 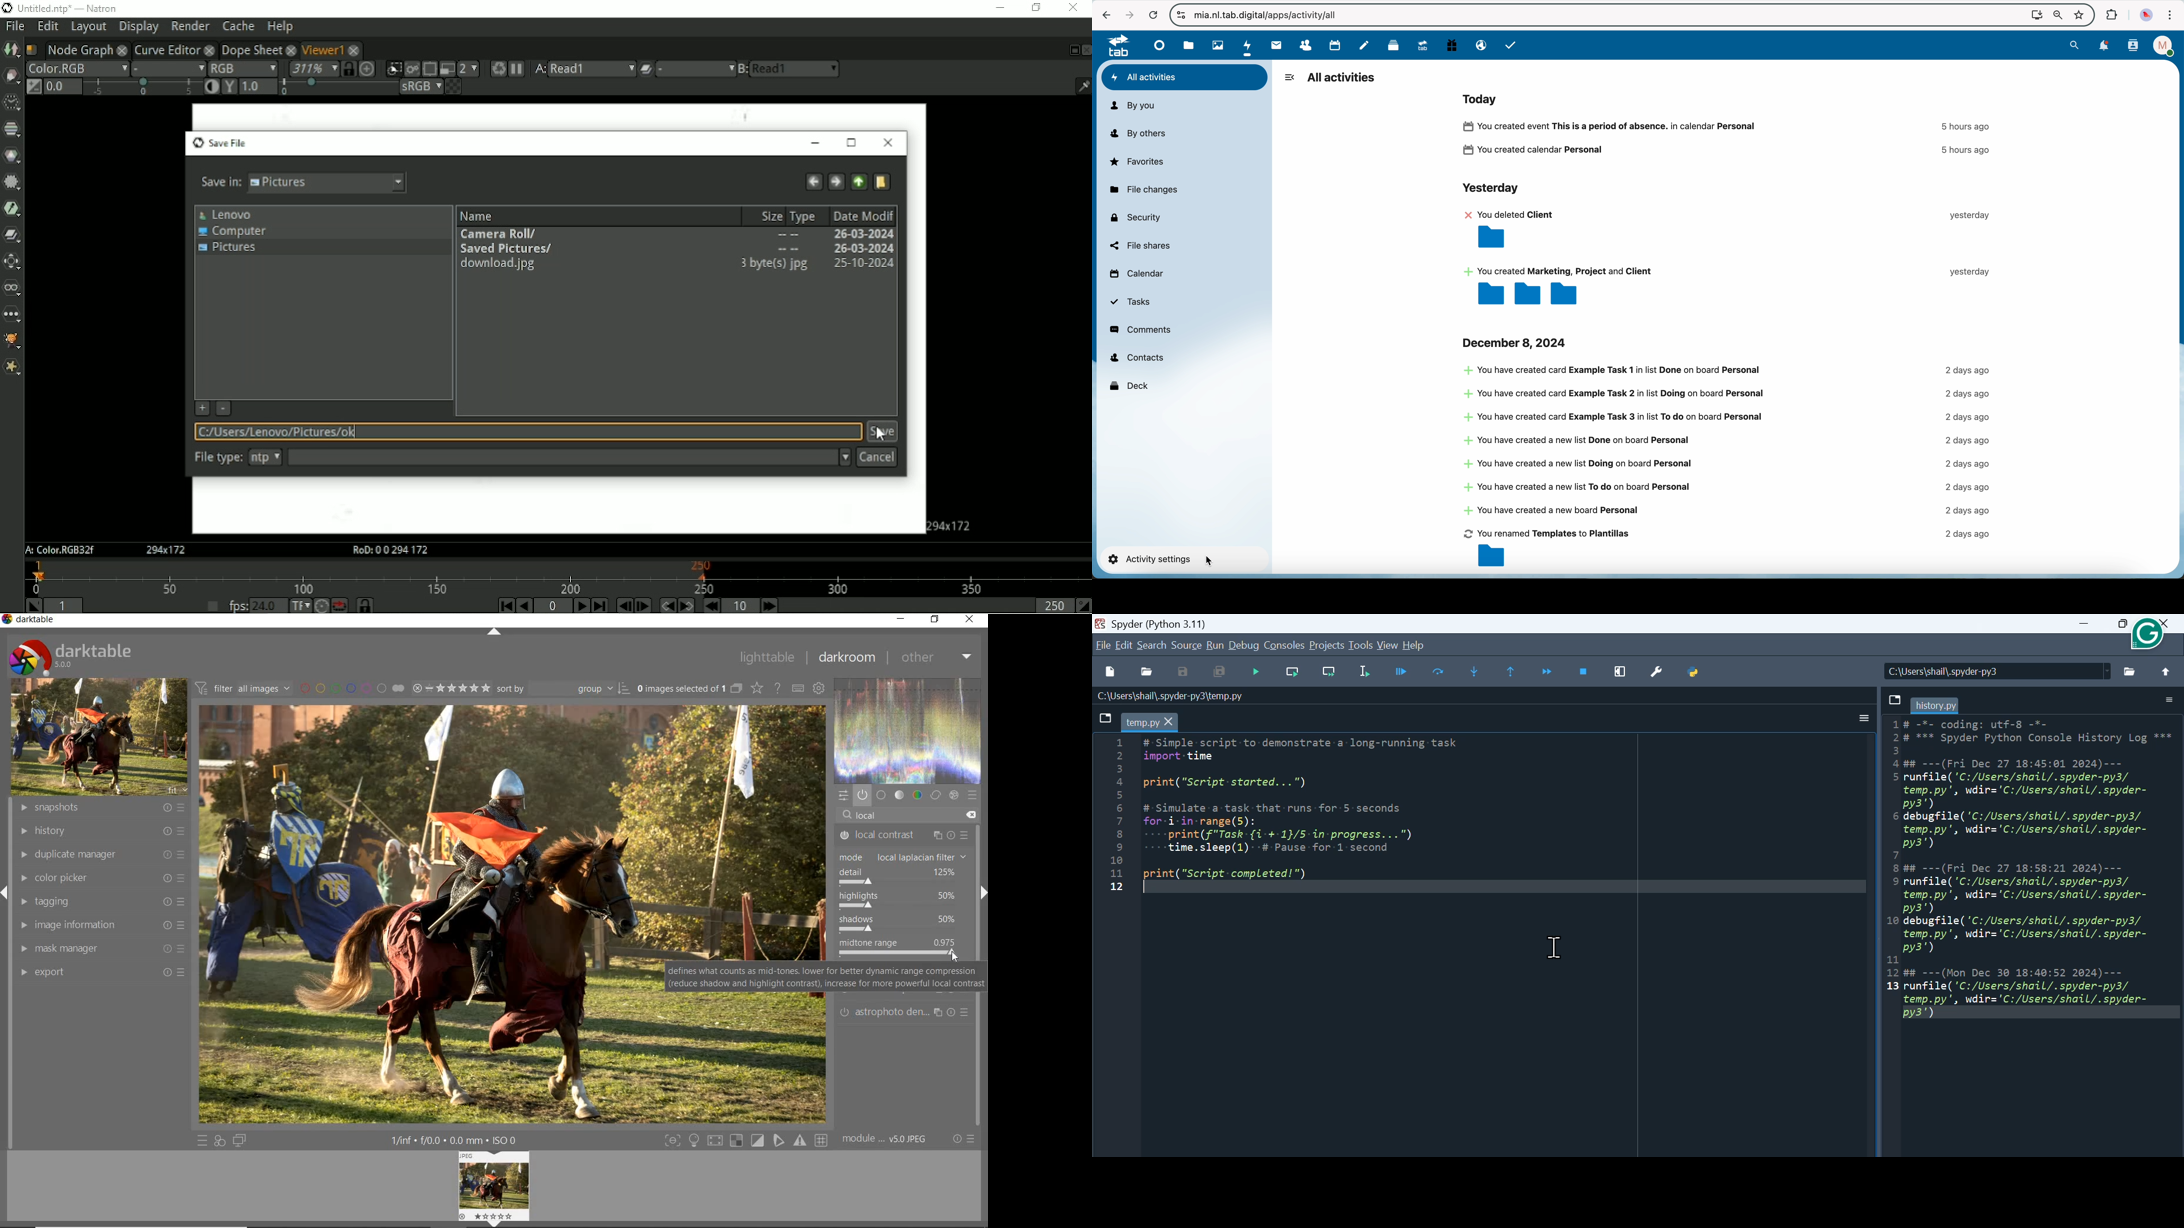 I want to click on Tools, so click(x=1362, y=647).